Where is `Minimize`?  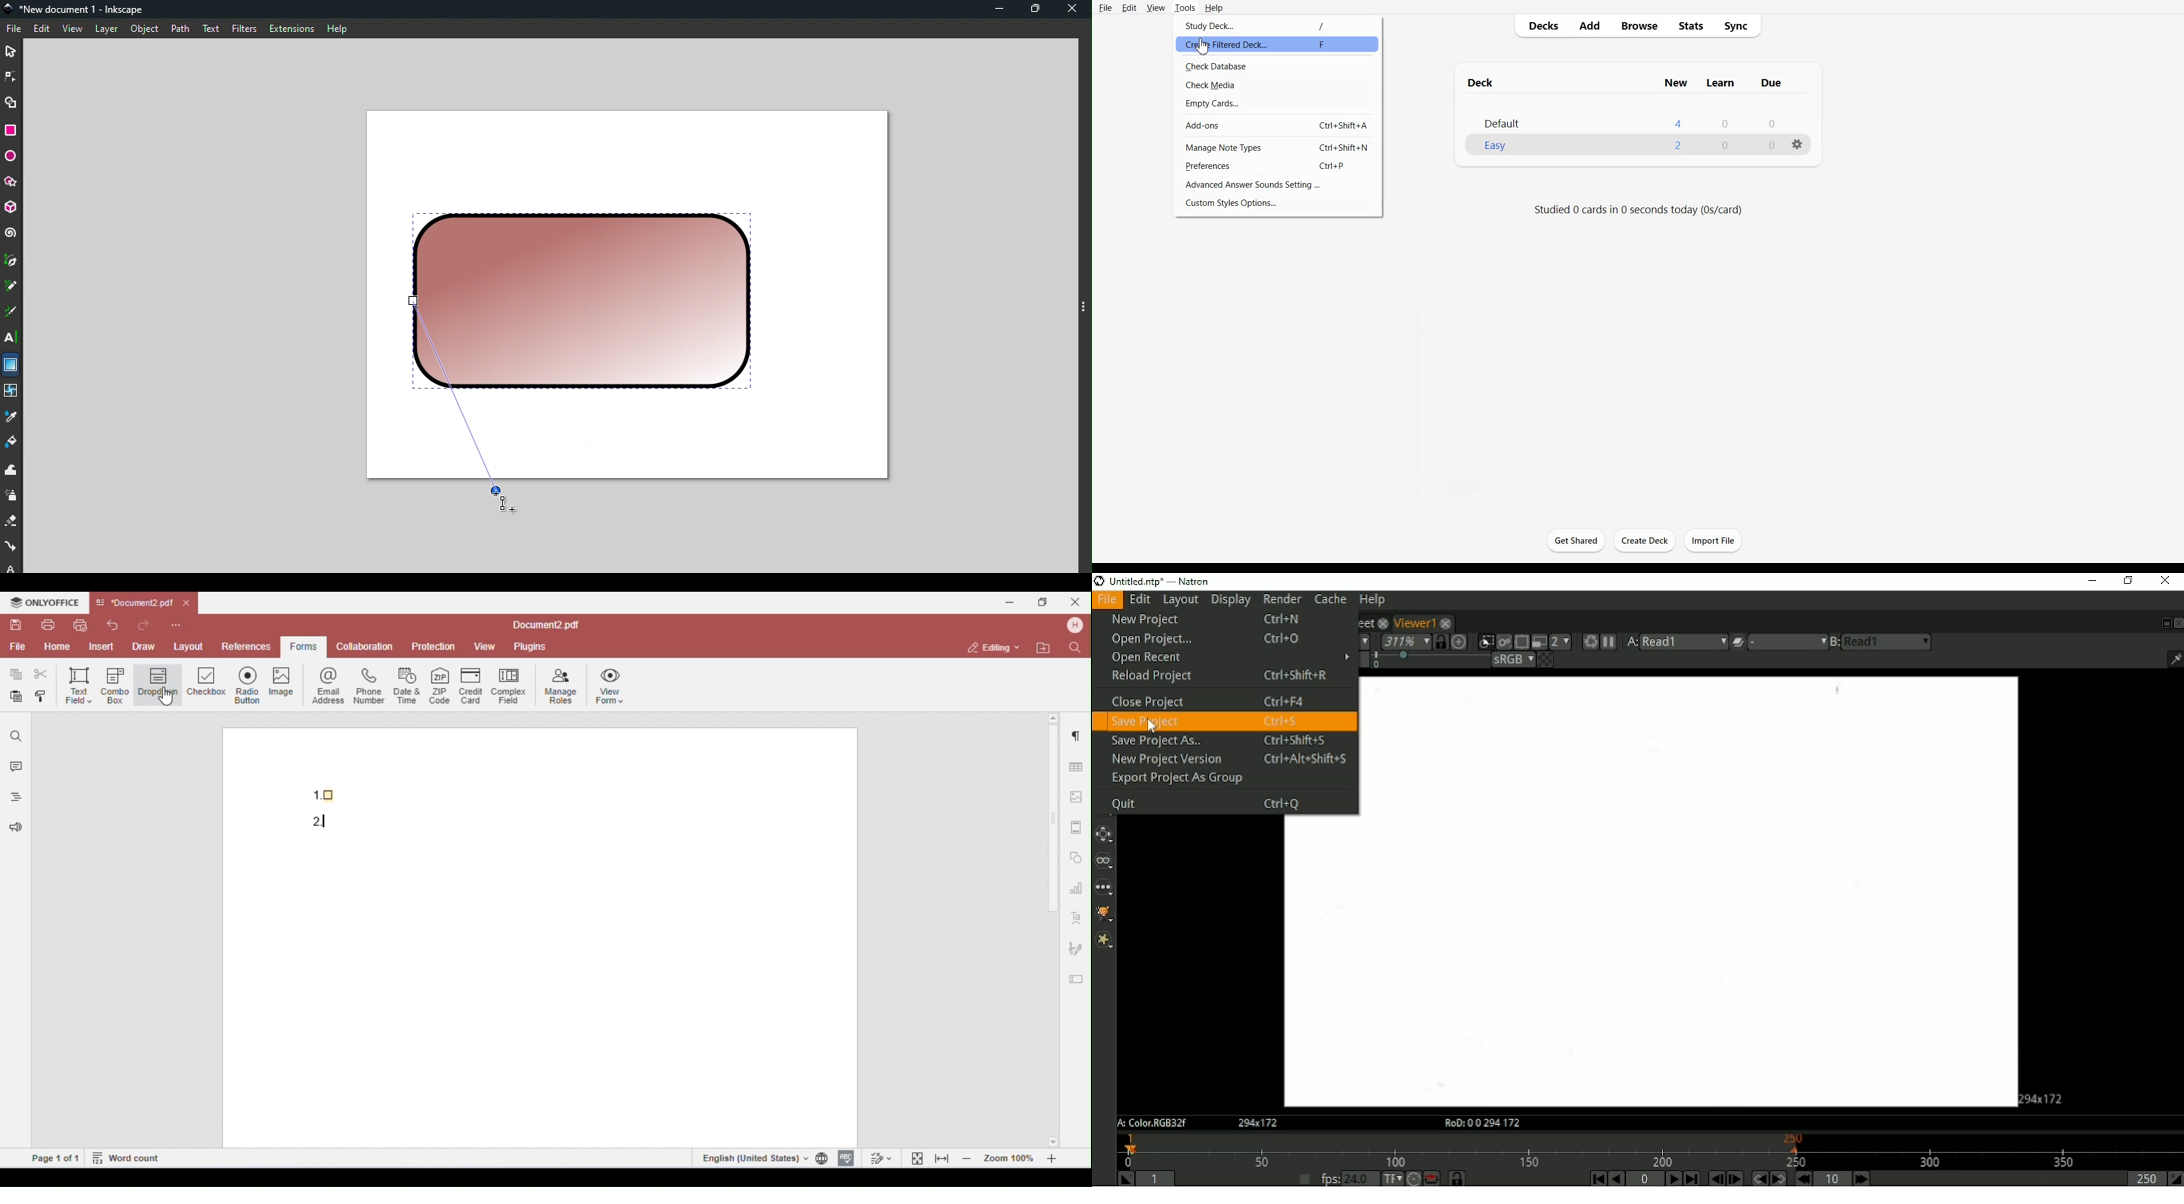 Minimize is located at coordinates (995, 10).